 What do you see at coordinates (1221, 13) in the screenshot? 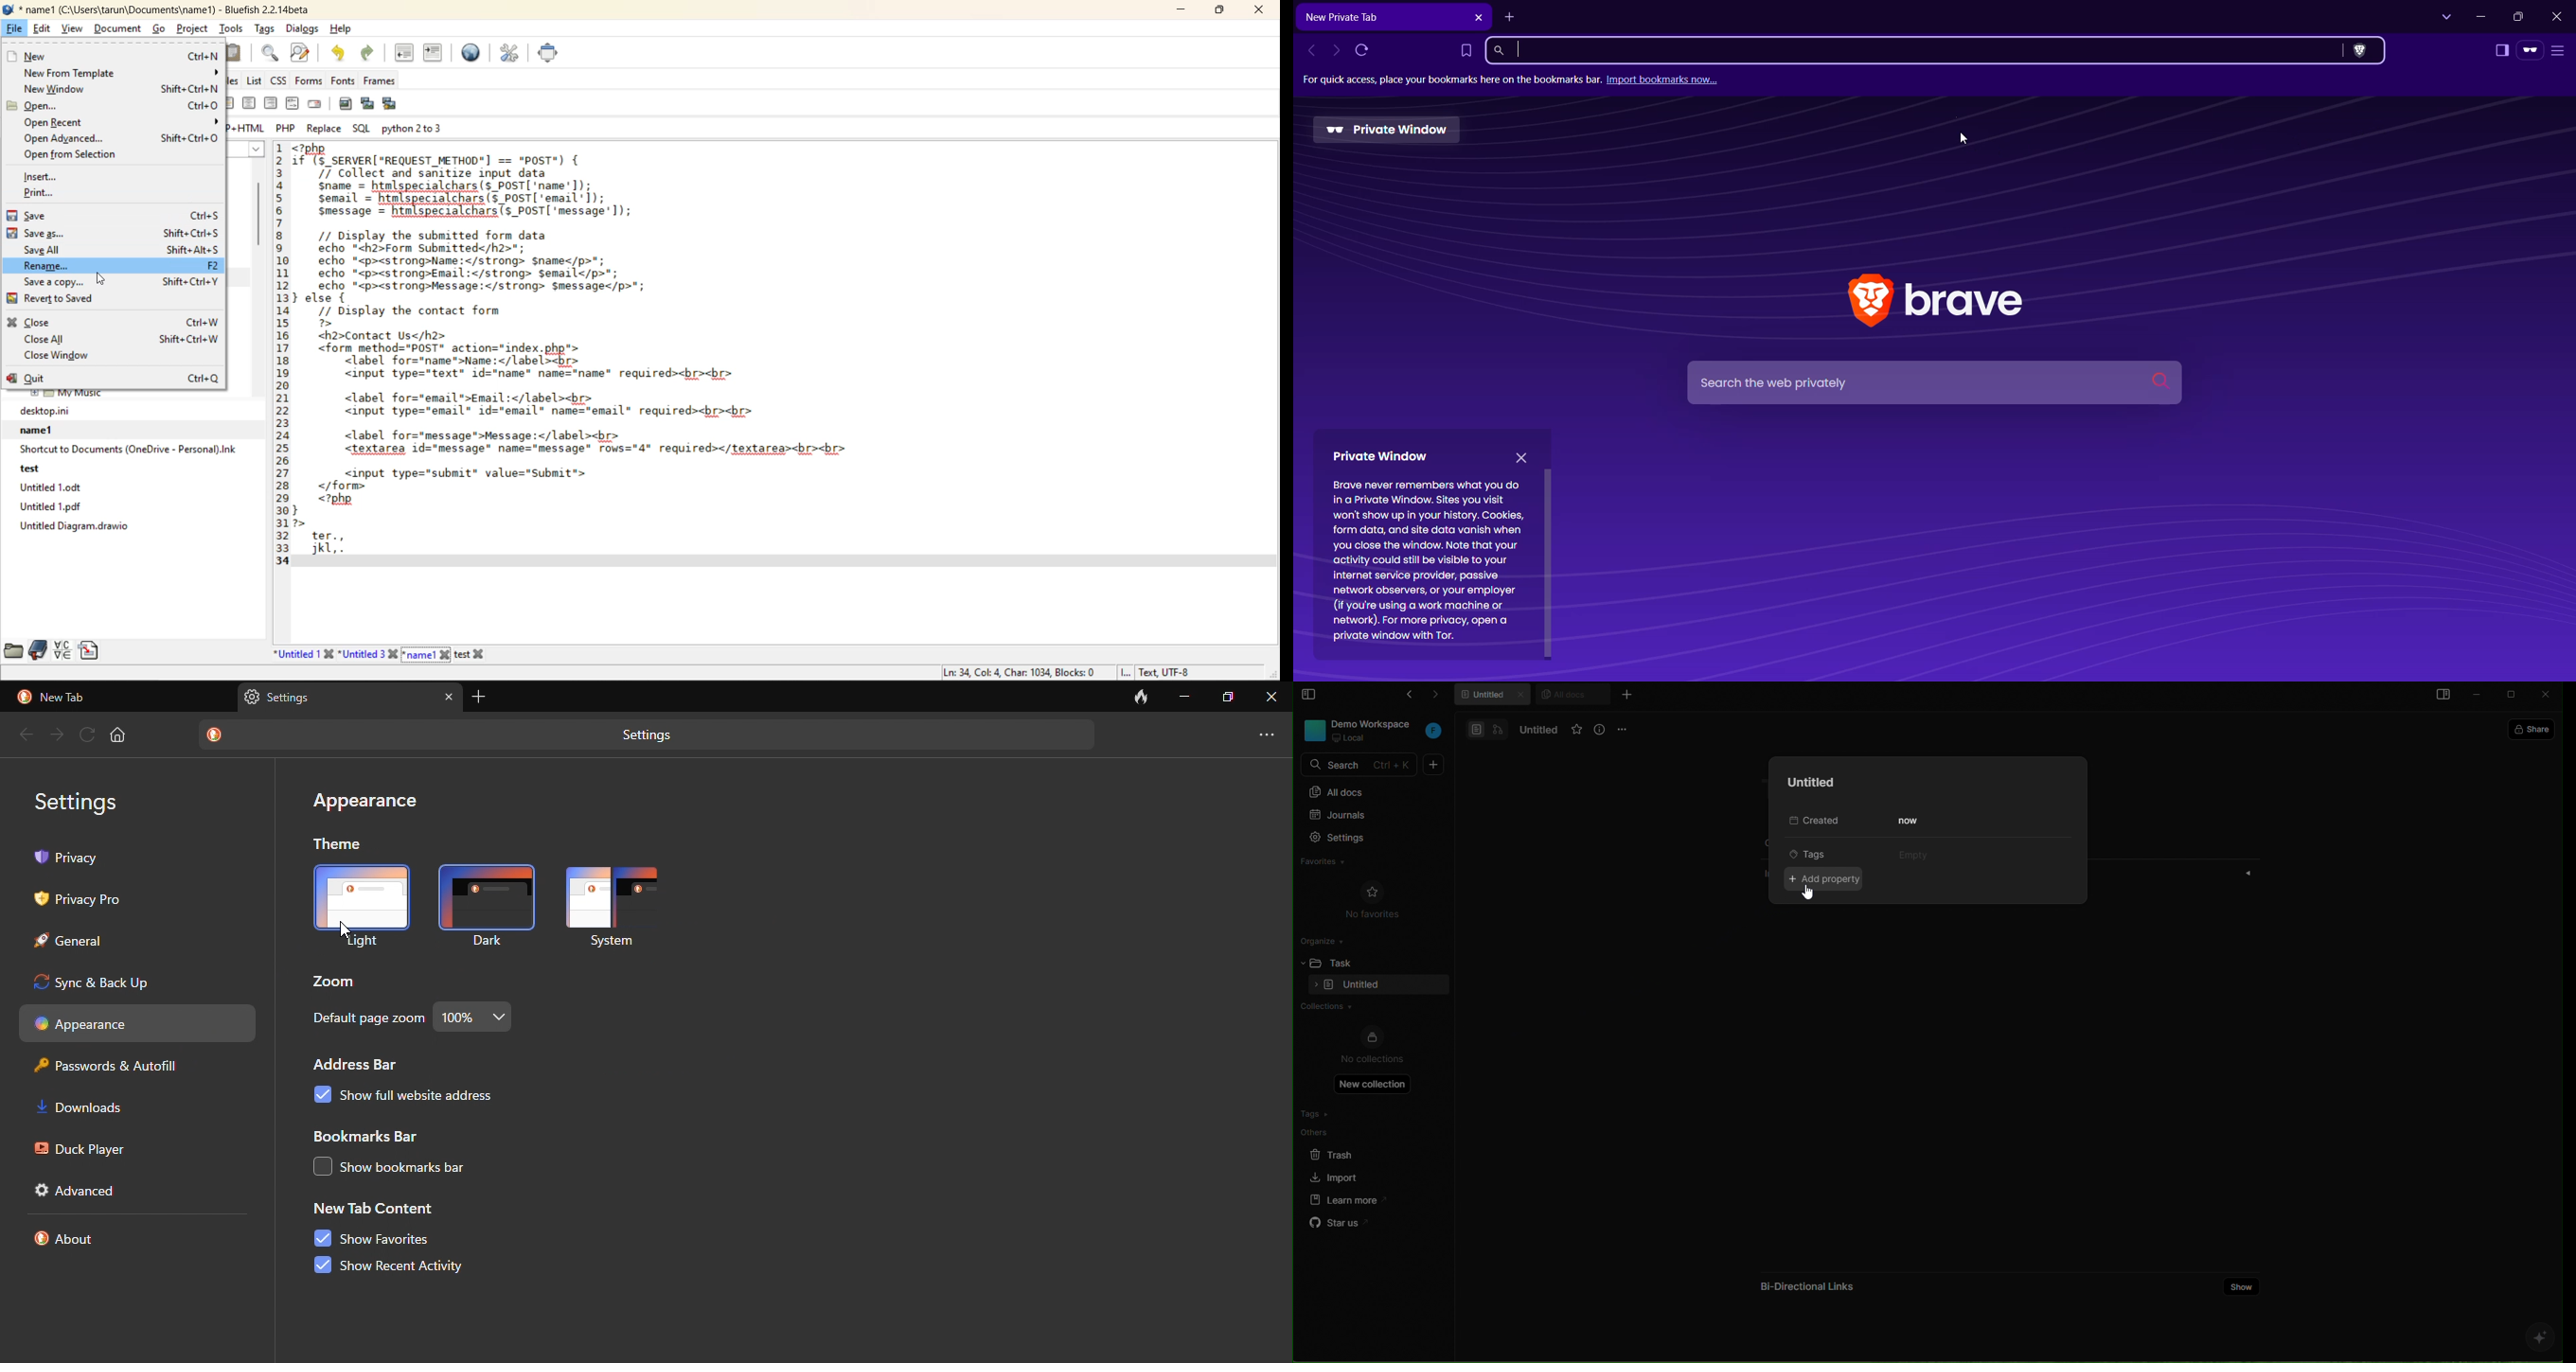
I see `maximize` at bounding box center [1221, 13].